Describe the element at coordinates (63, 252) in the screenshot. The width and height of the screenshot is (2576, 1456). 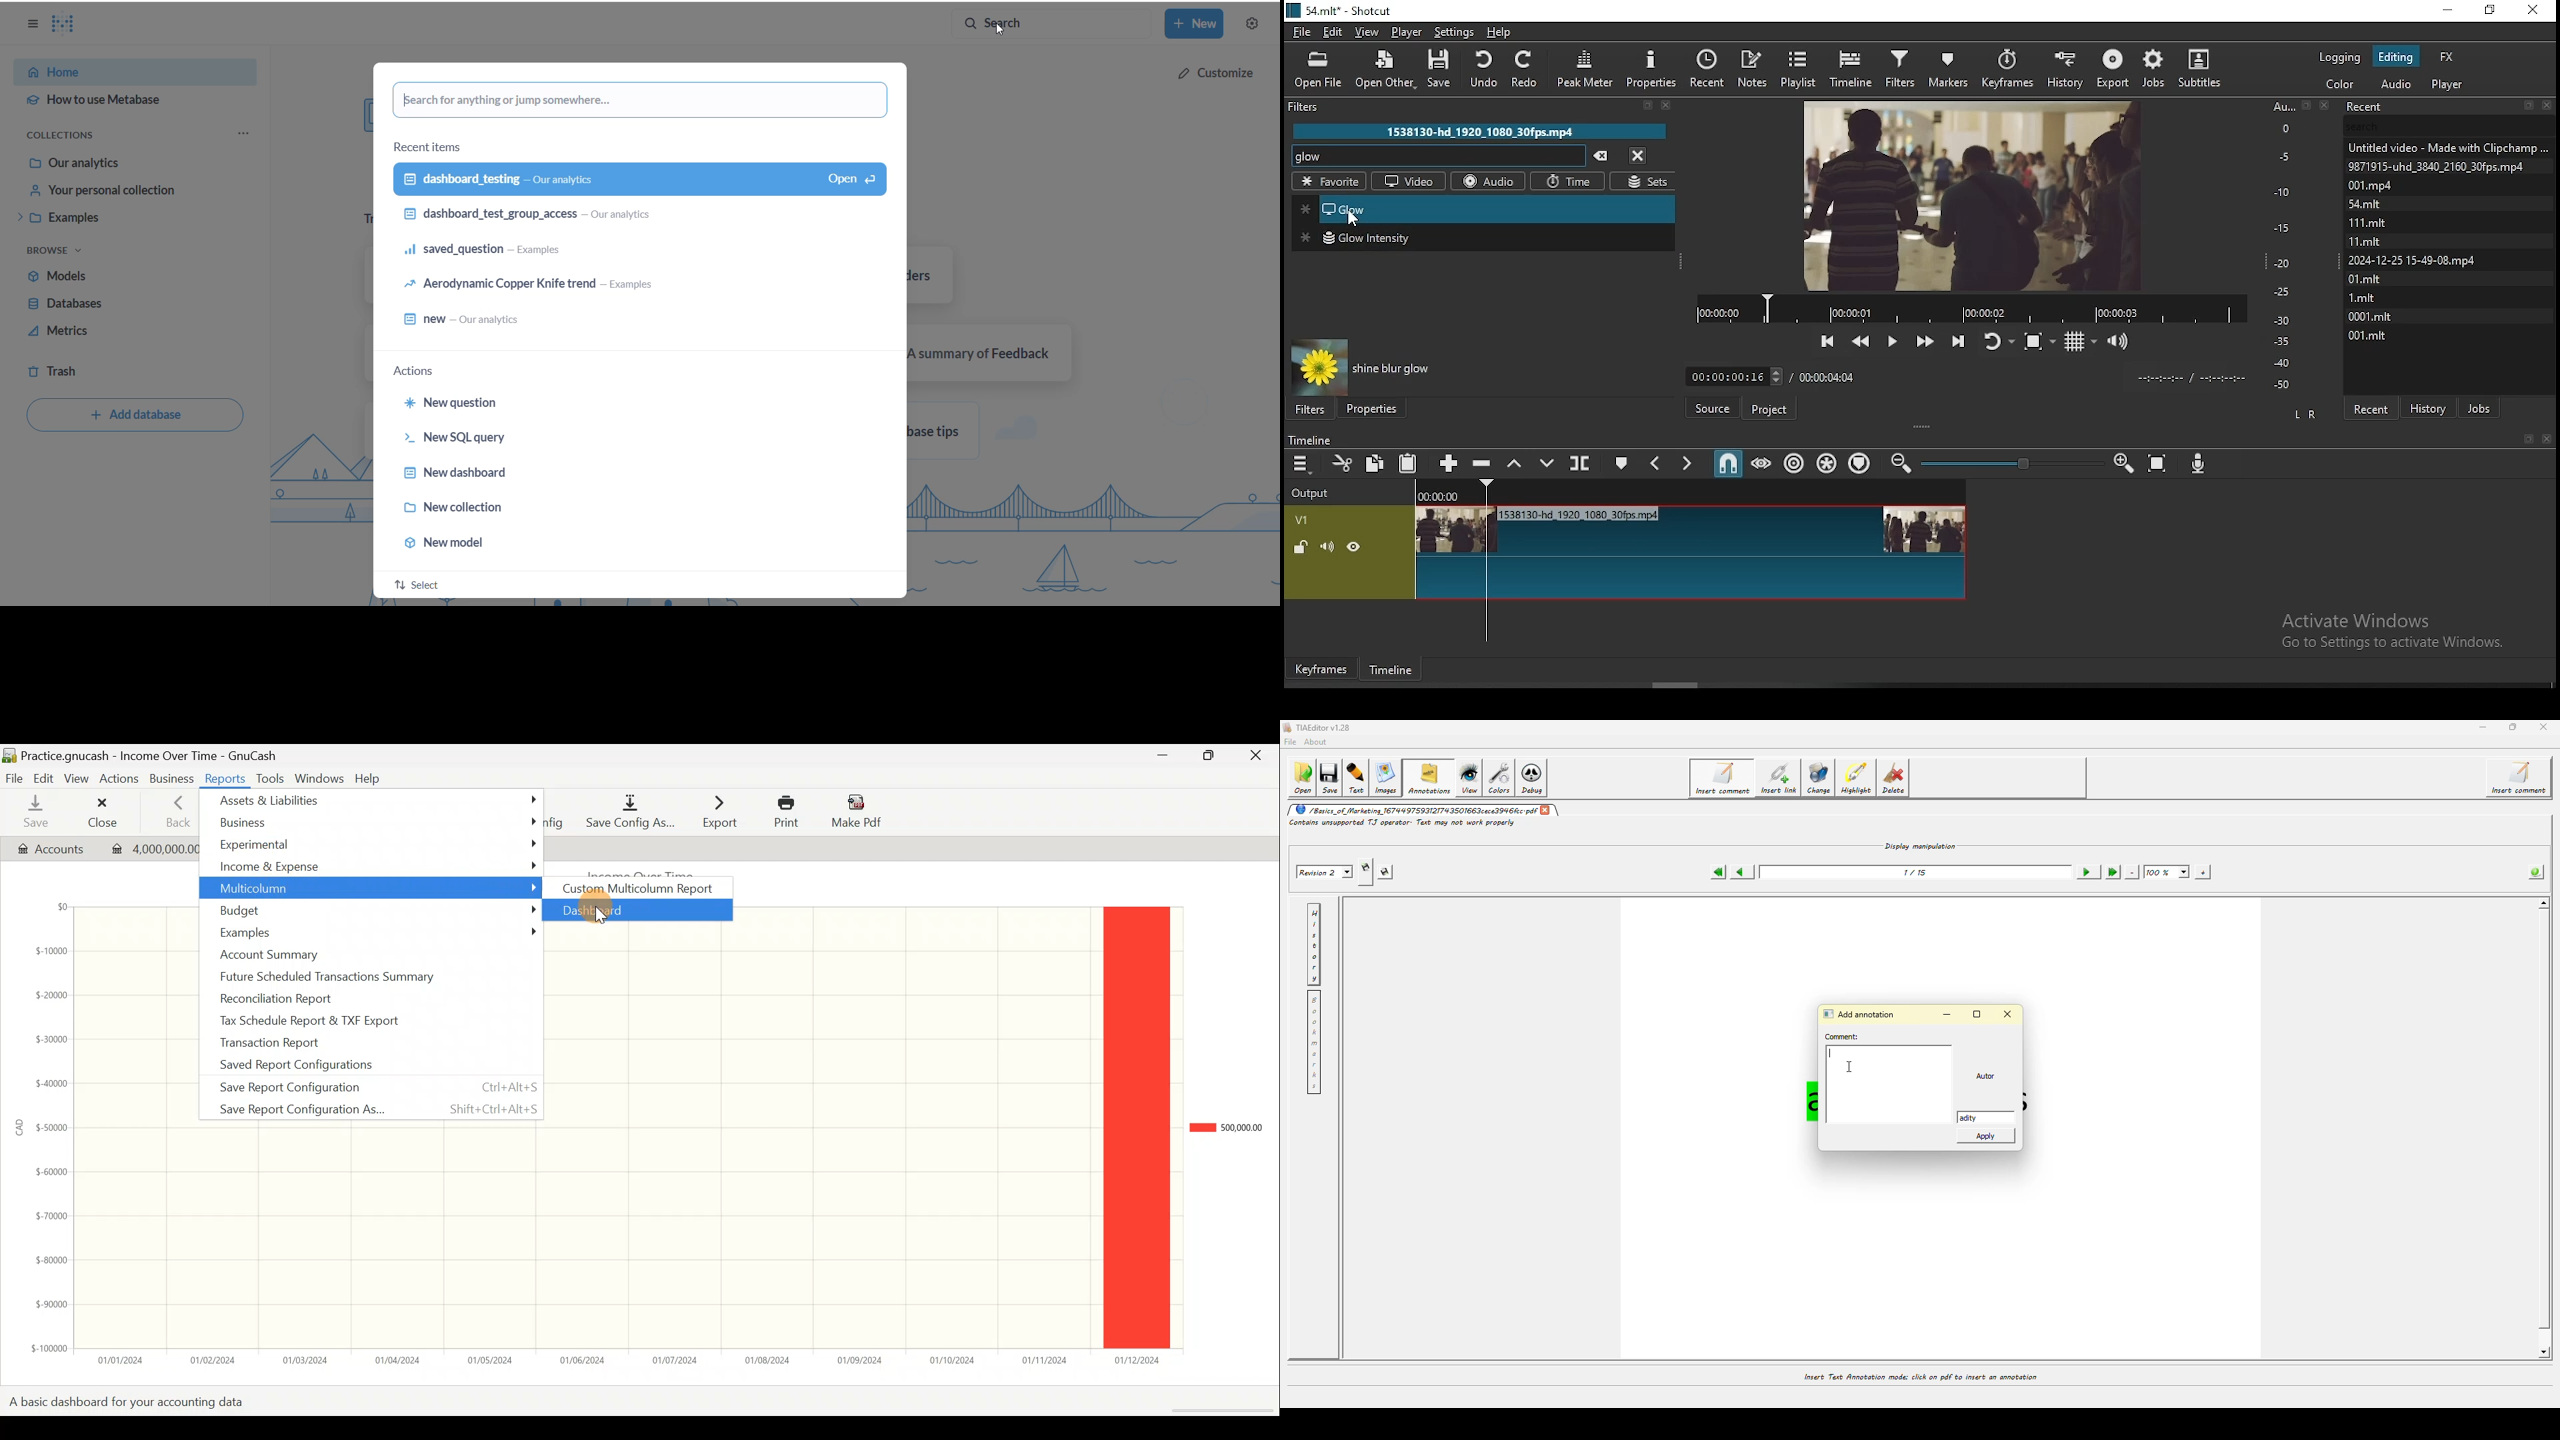
I see `browse` at that location.